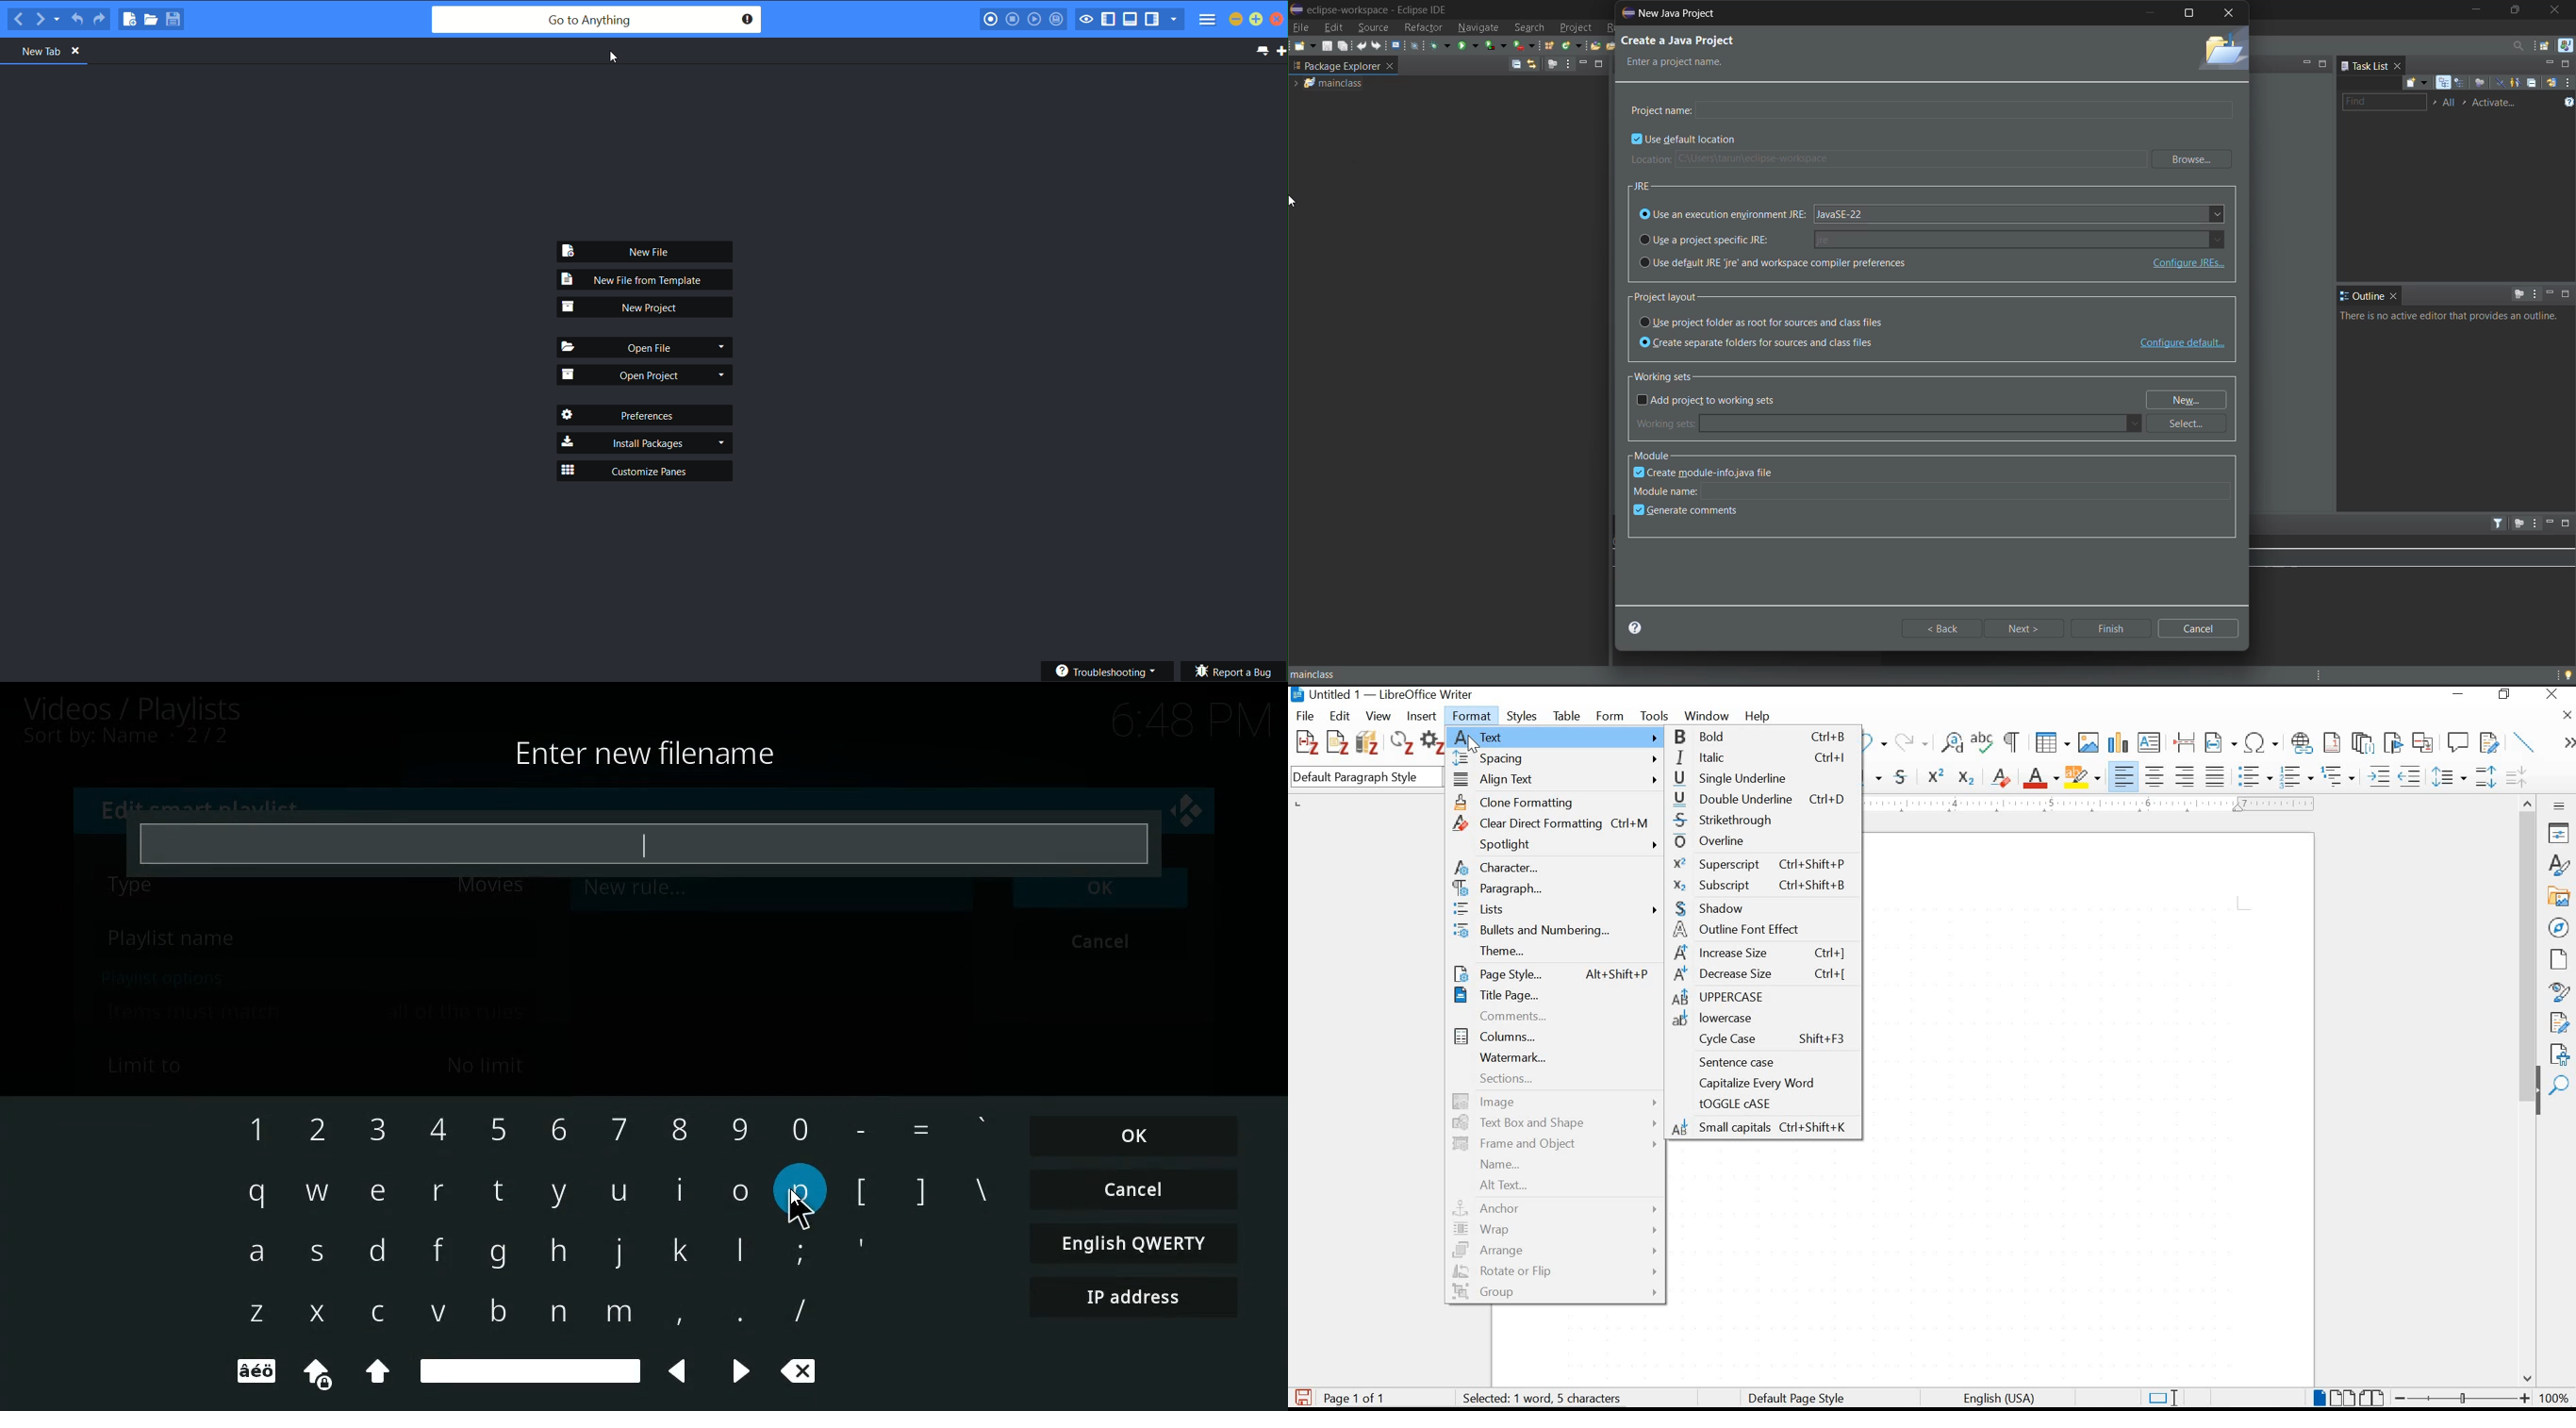  I want to click on maximize, so click(2190, 13).